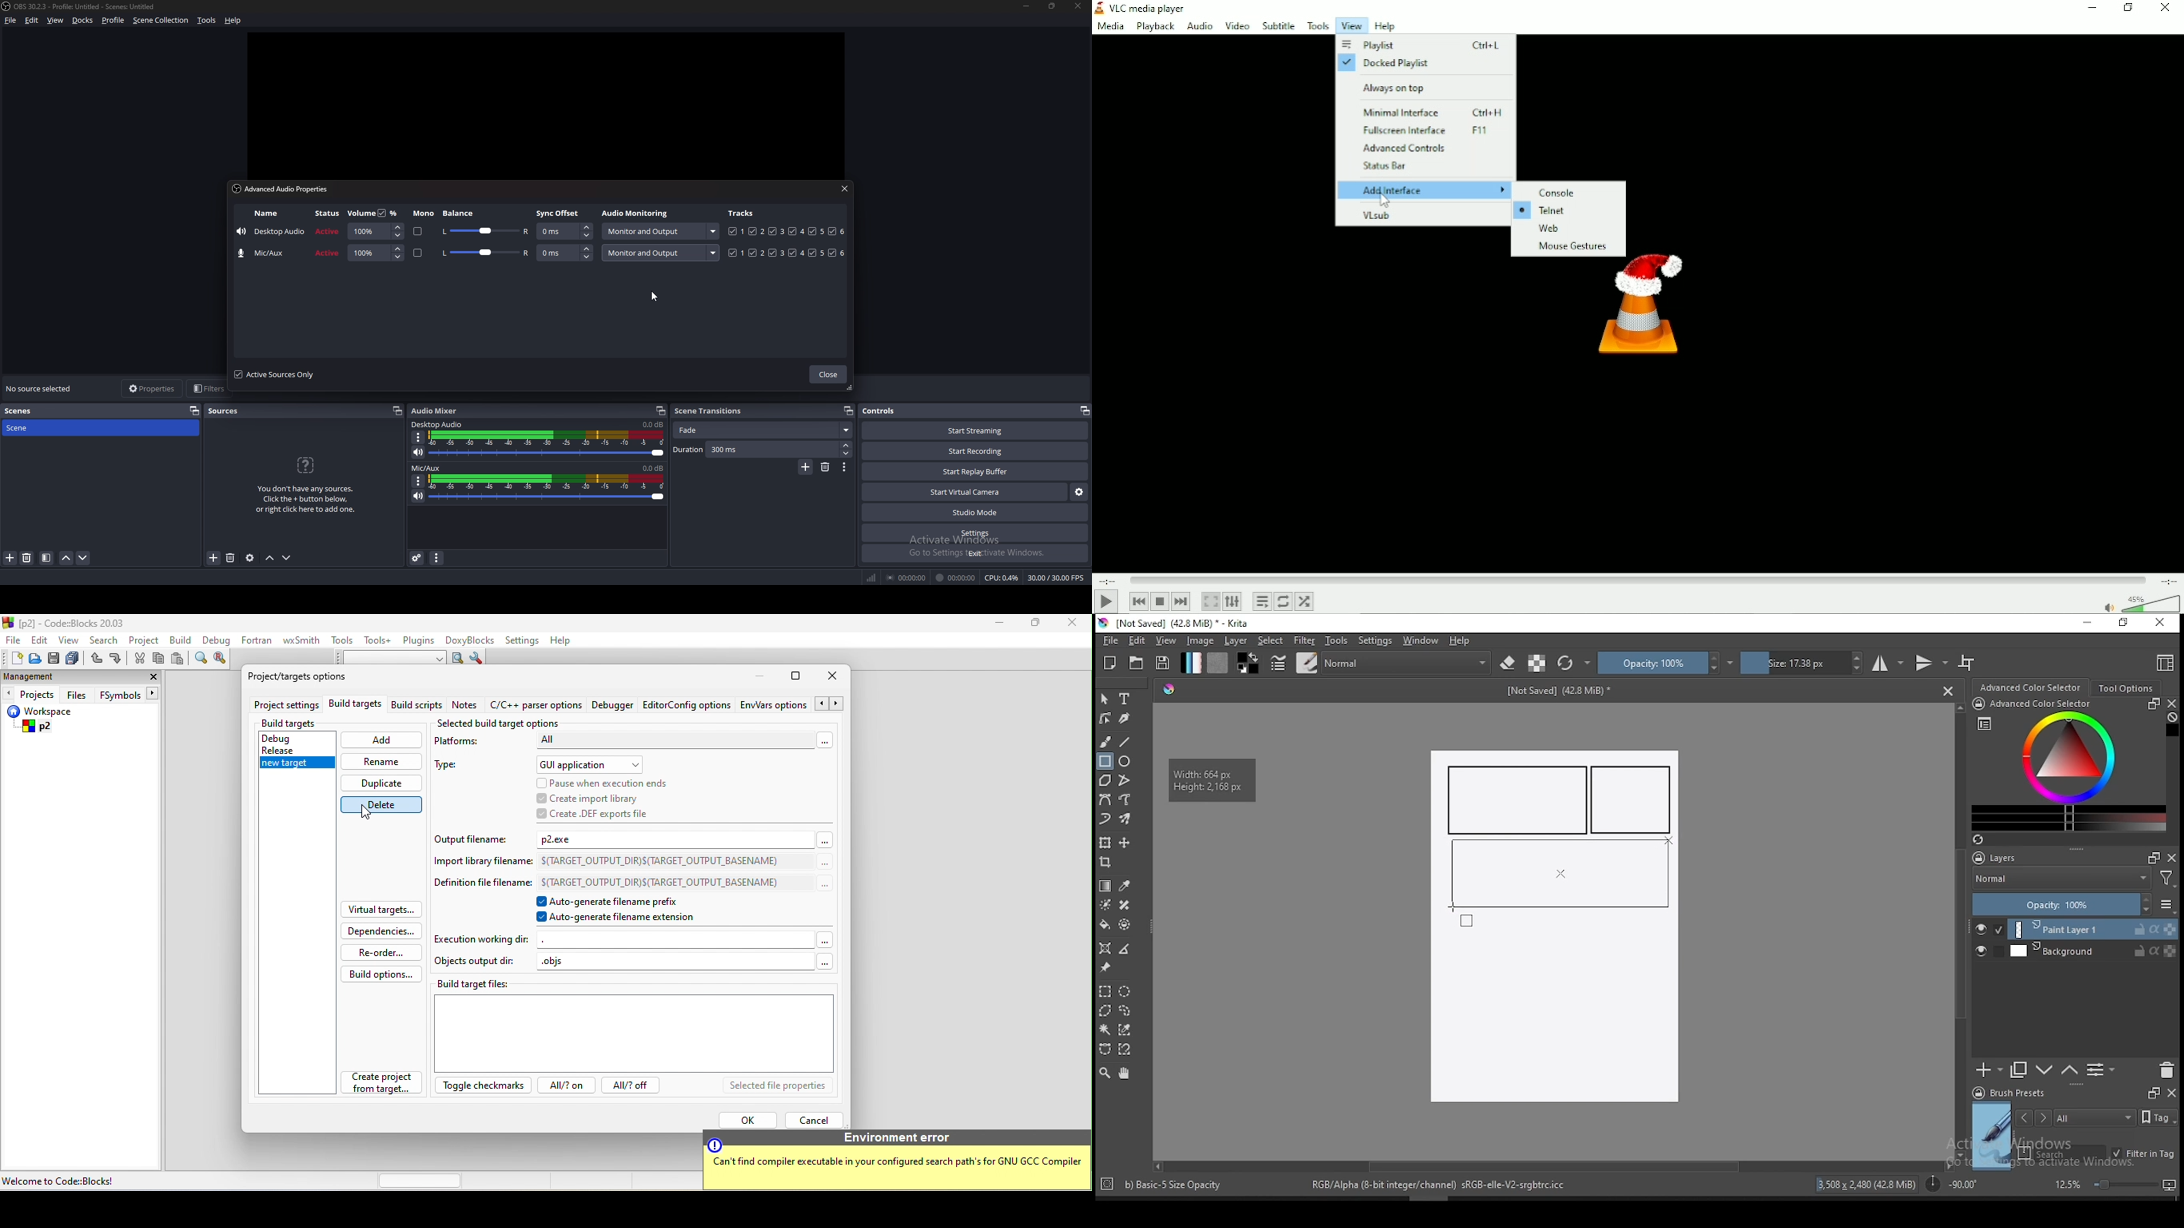  What do you see at coordinates (1104, 991) in the screenshot?
I see `rectangular selection tool` at bounding box center [1104, 991].